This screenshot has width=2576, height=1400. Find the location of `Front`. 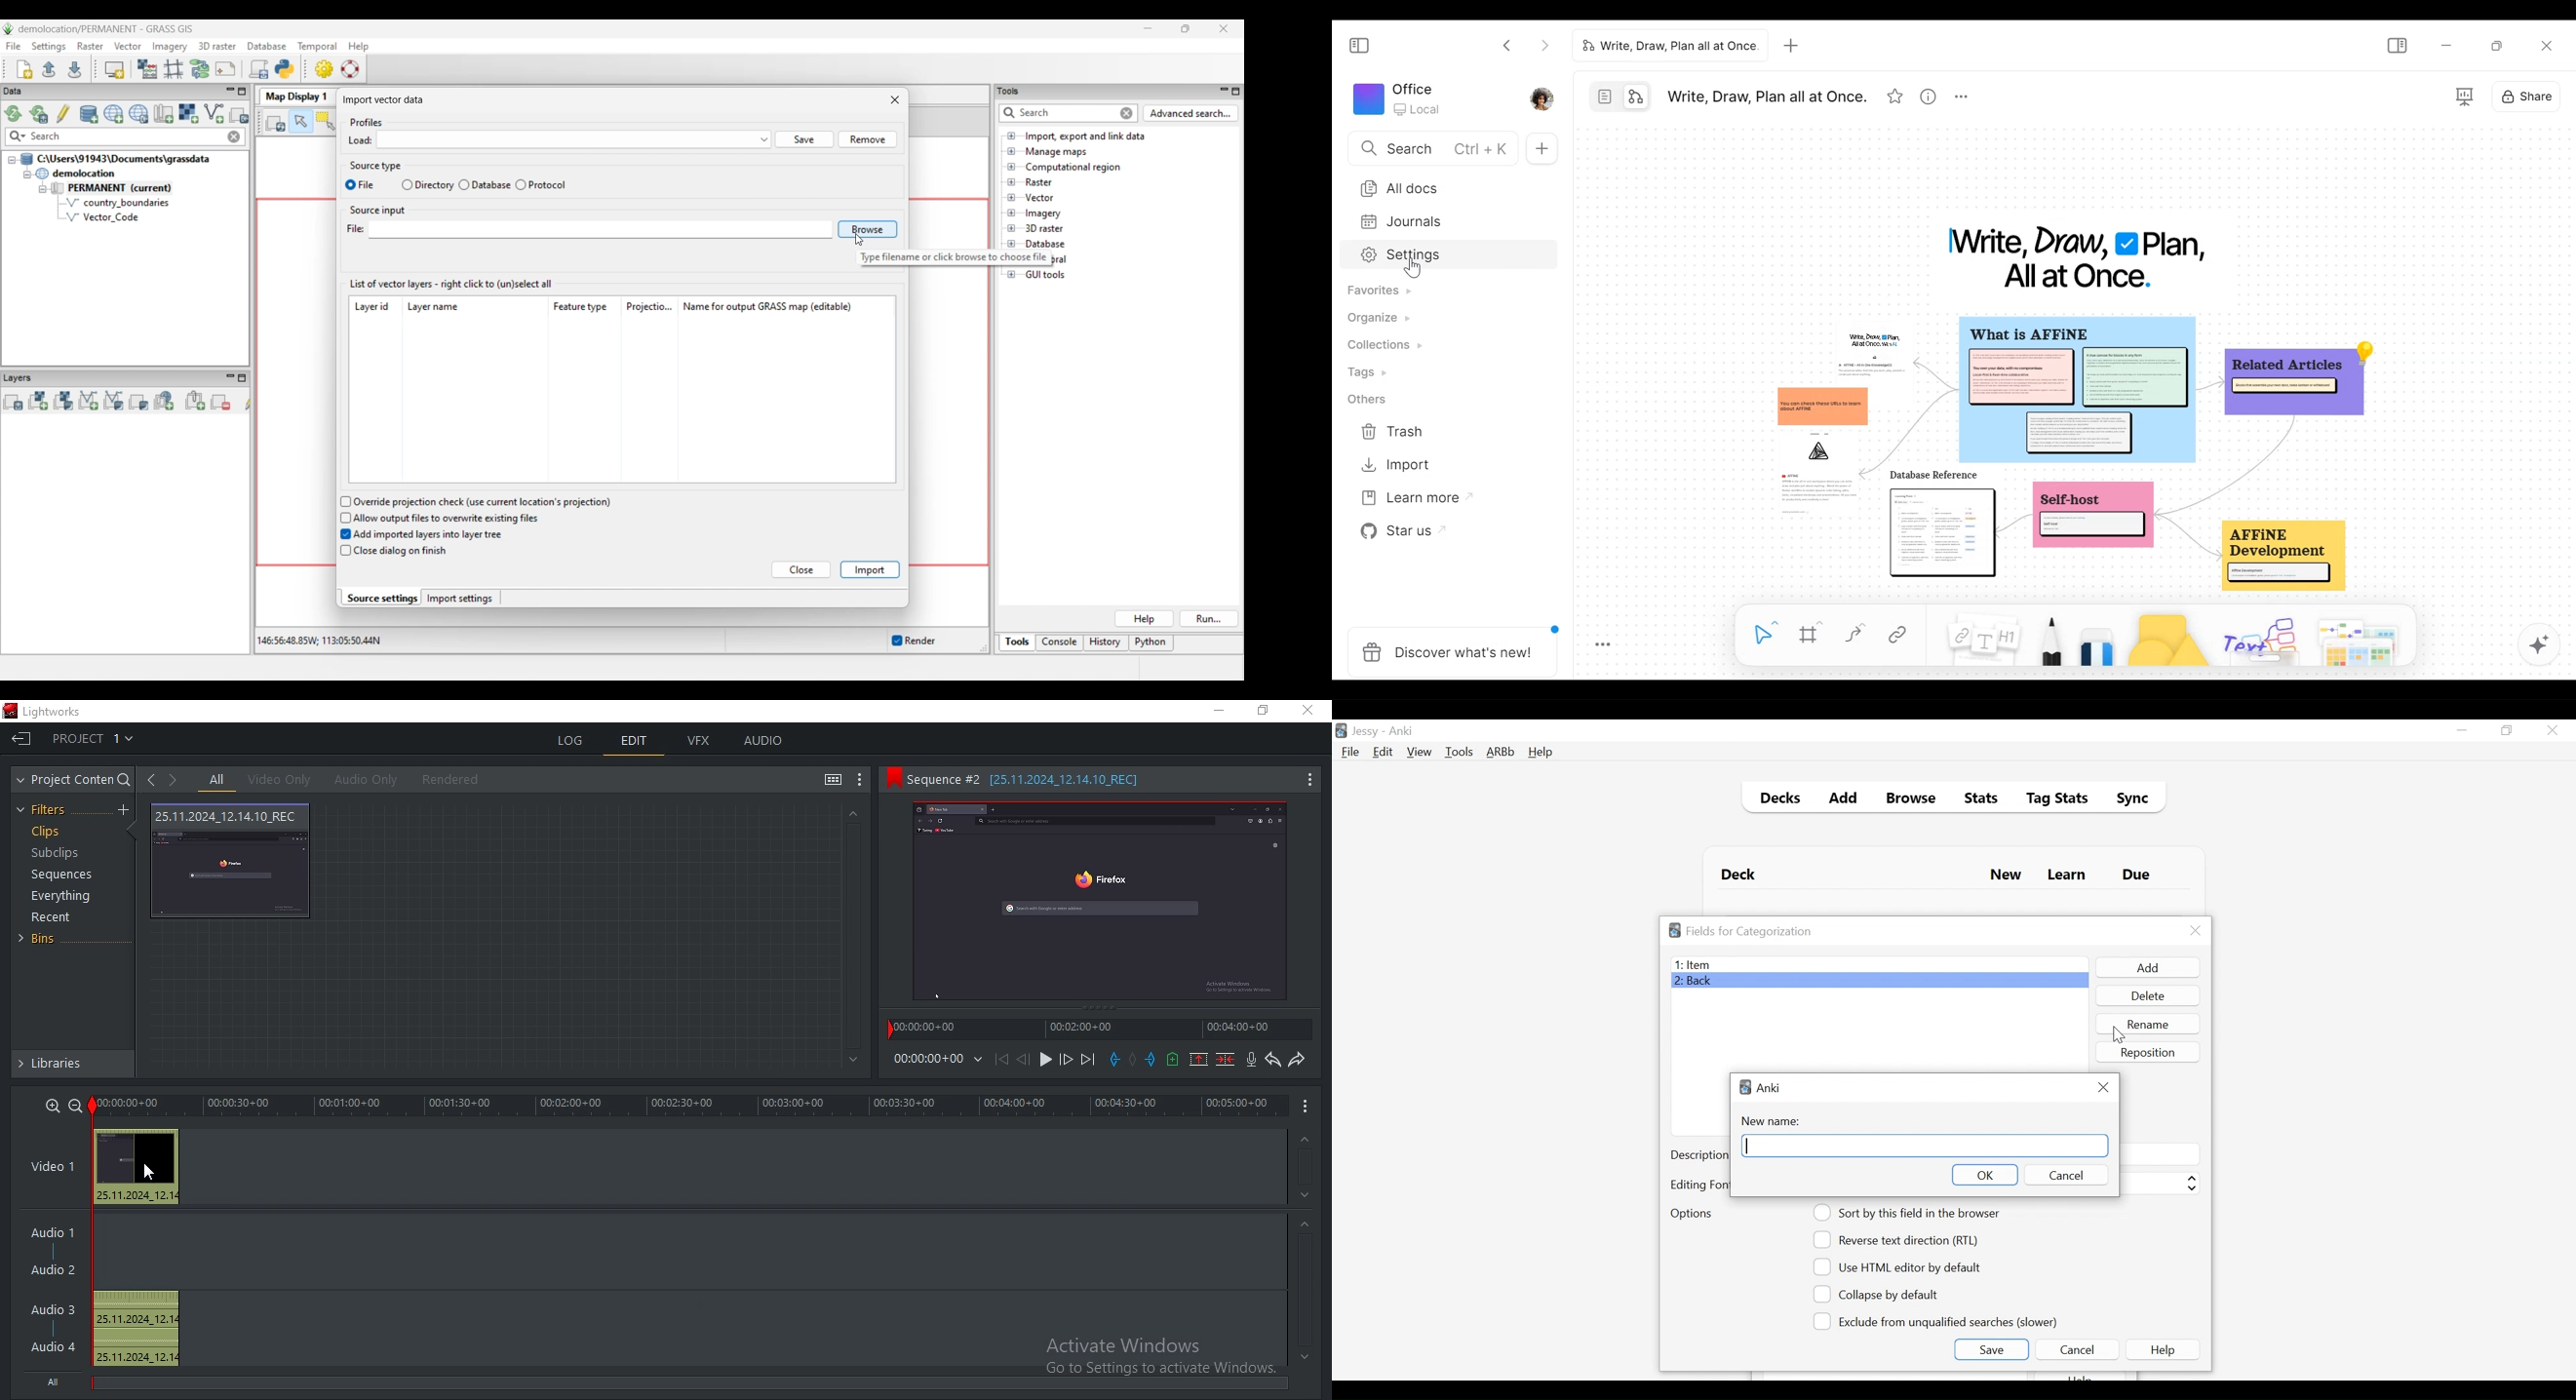

Front is located at coordinates (1879, 964).